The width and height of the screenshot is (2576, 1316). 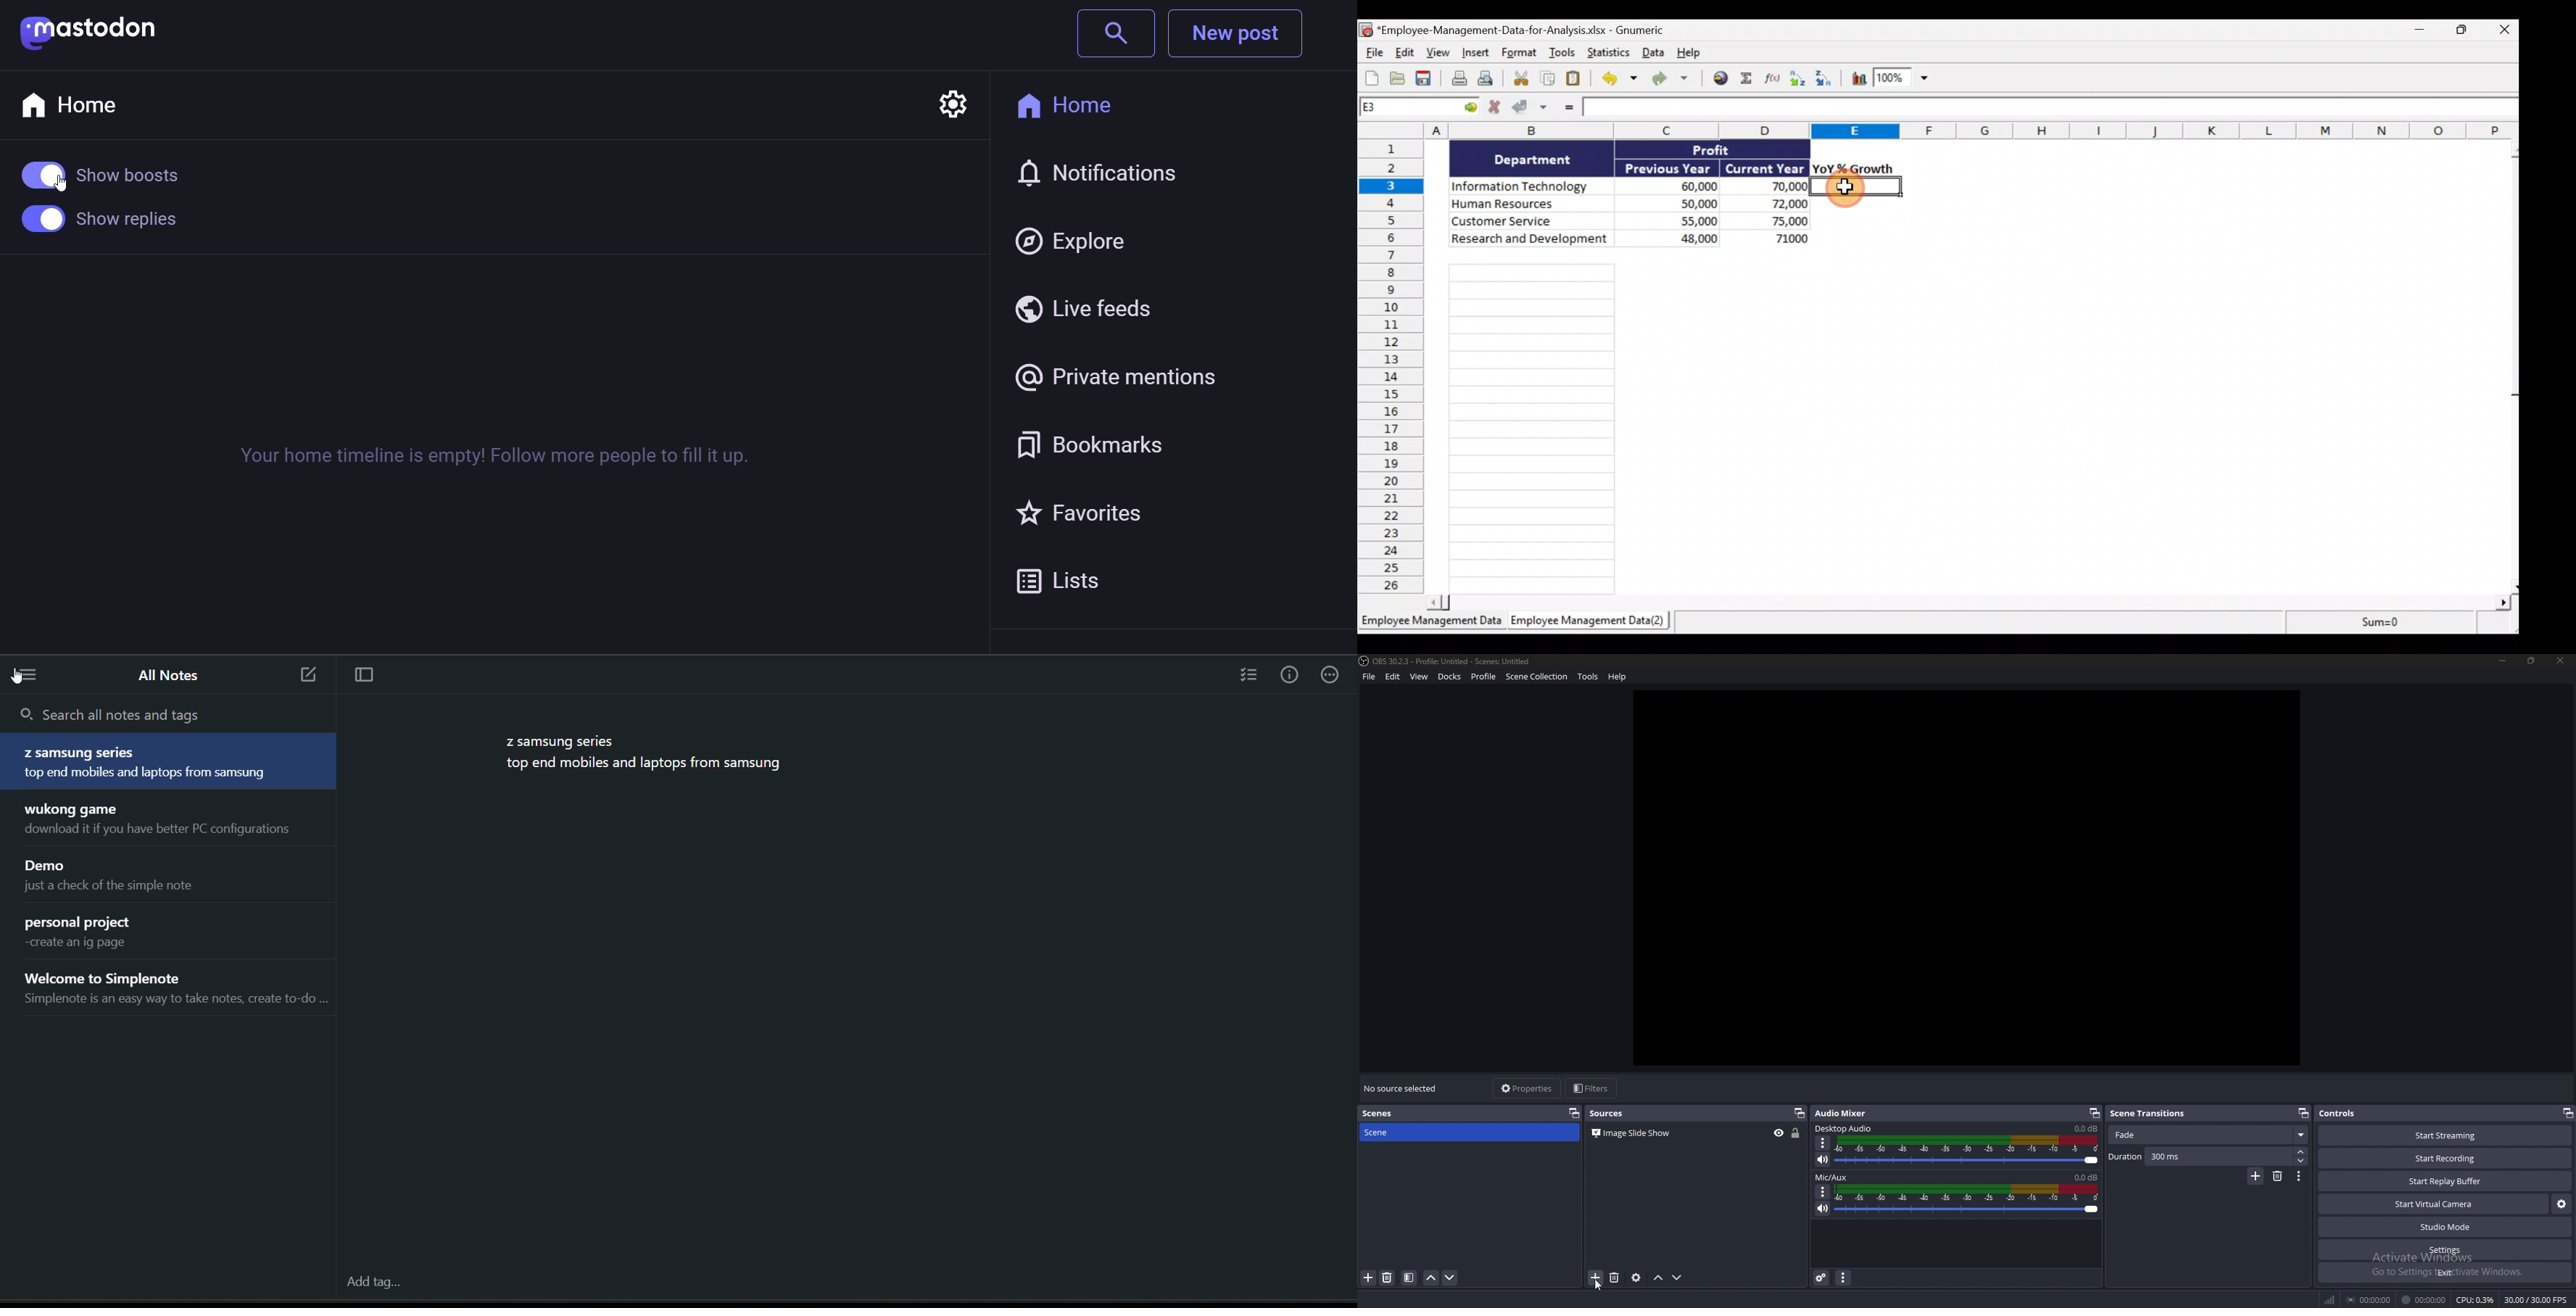 I want to click on source properties, so click(x=1637, y=1278).